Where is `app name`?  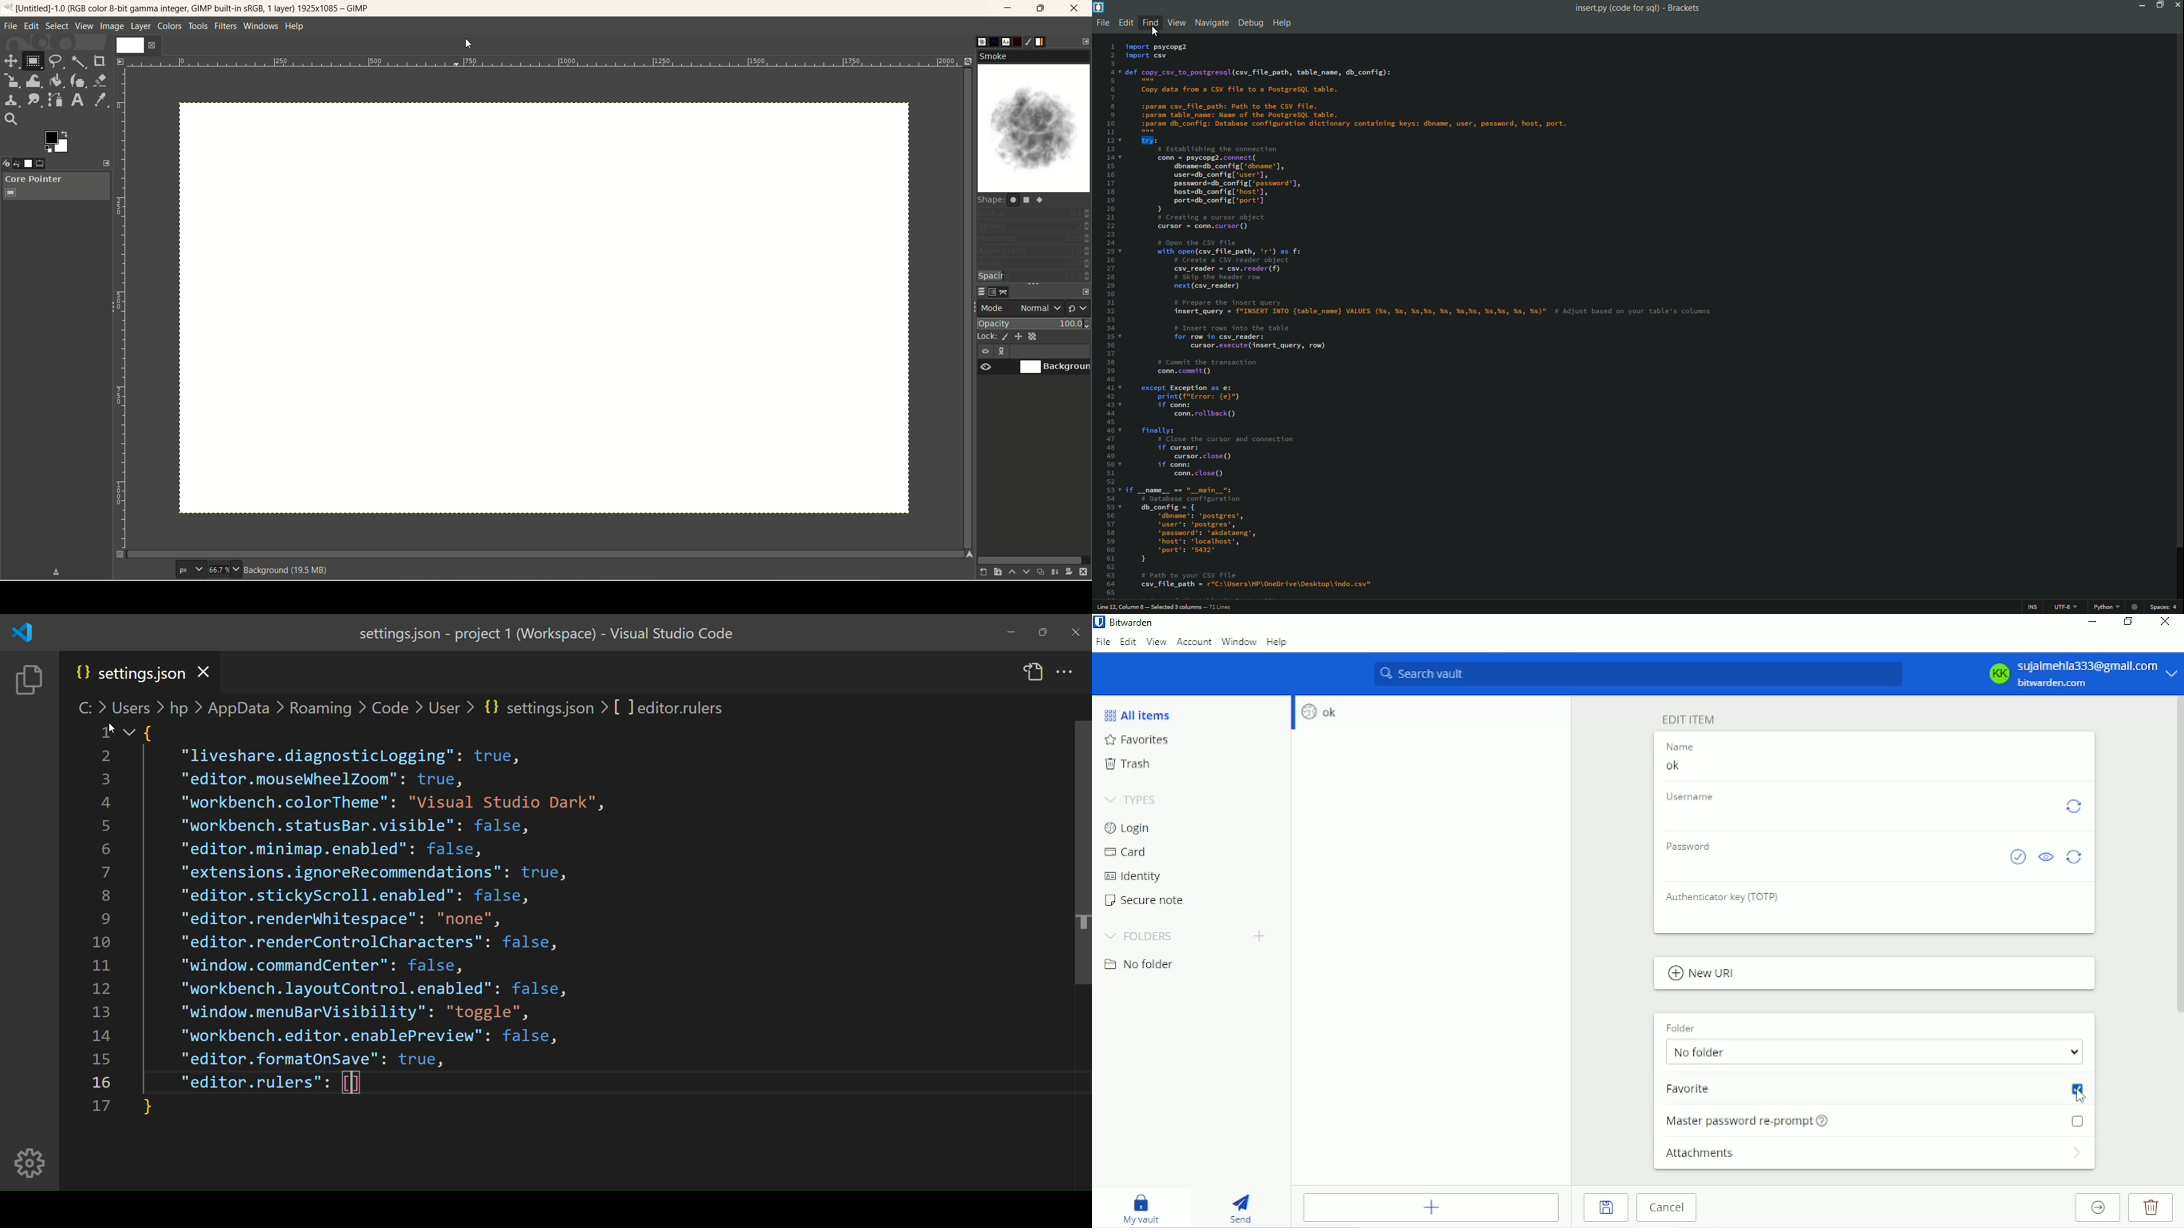
app name is located at coordinates (1684, 8).